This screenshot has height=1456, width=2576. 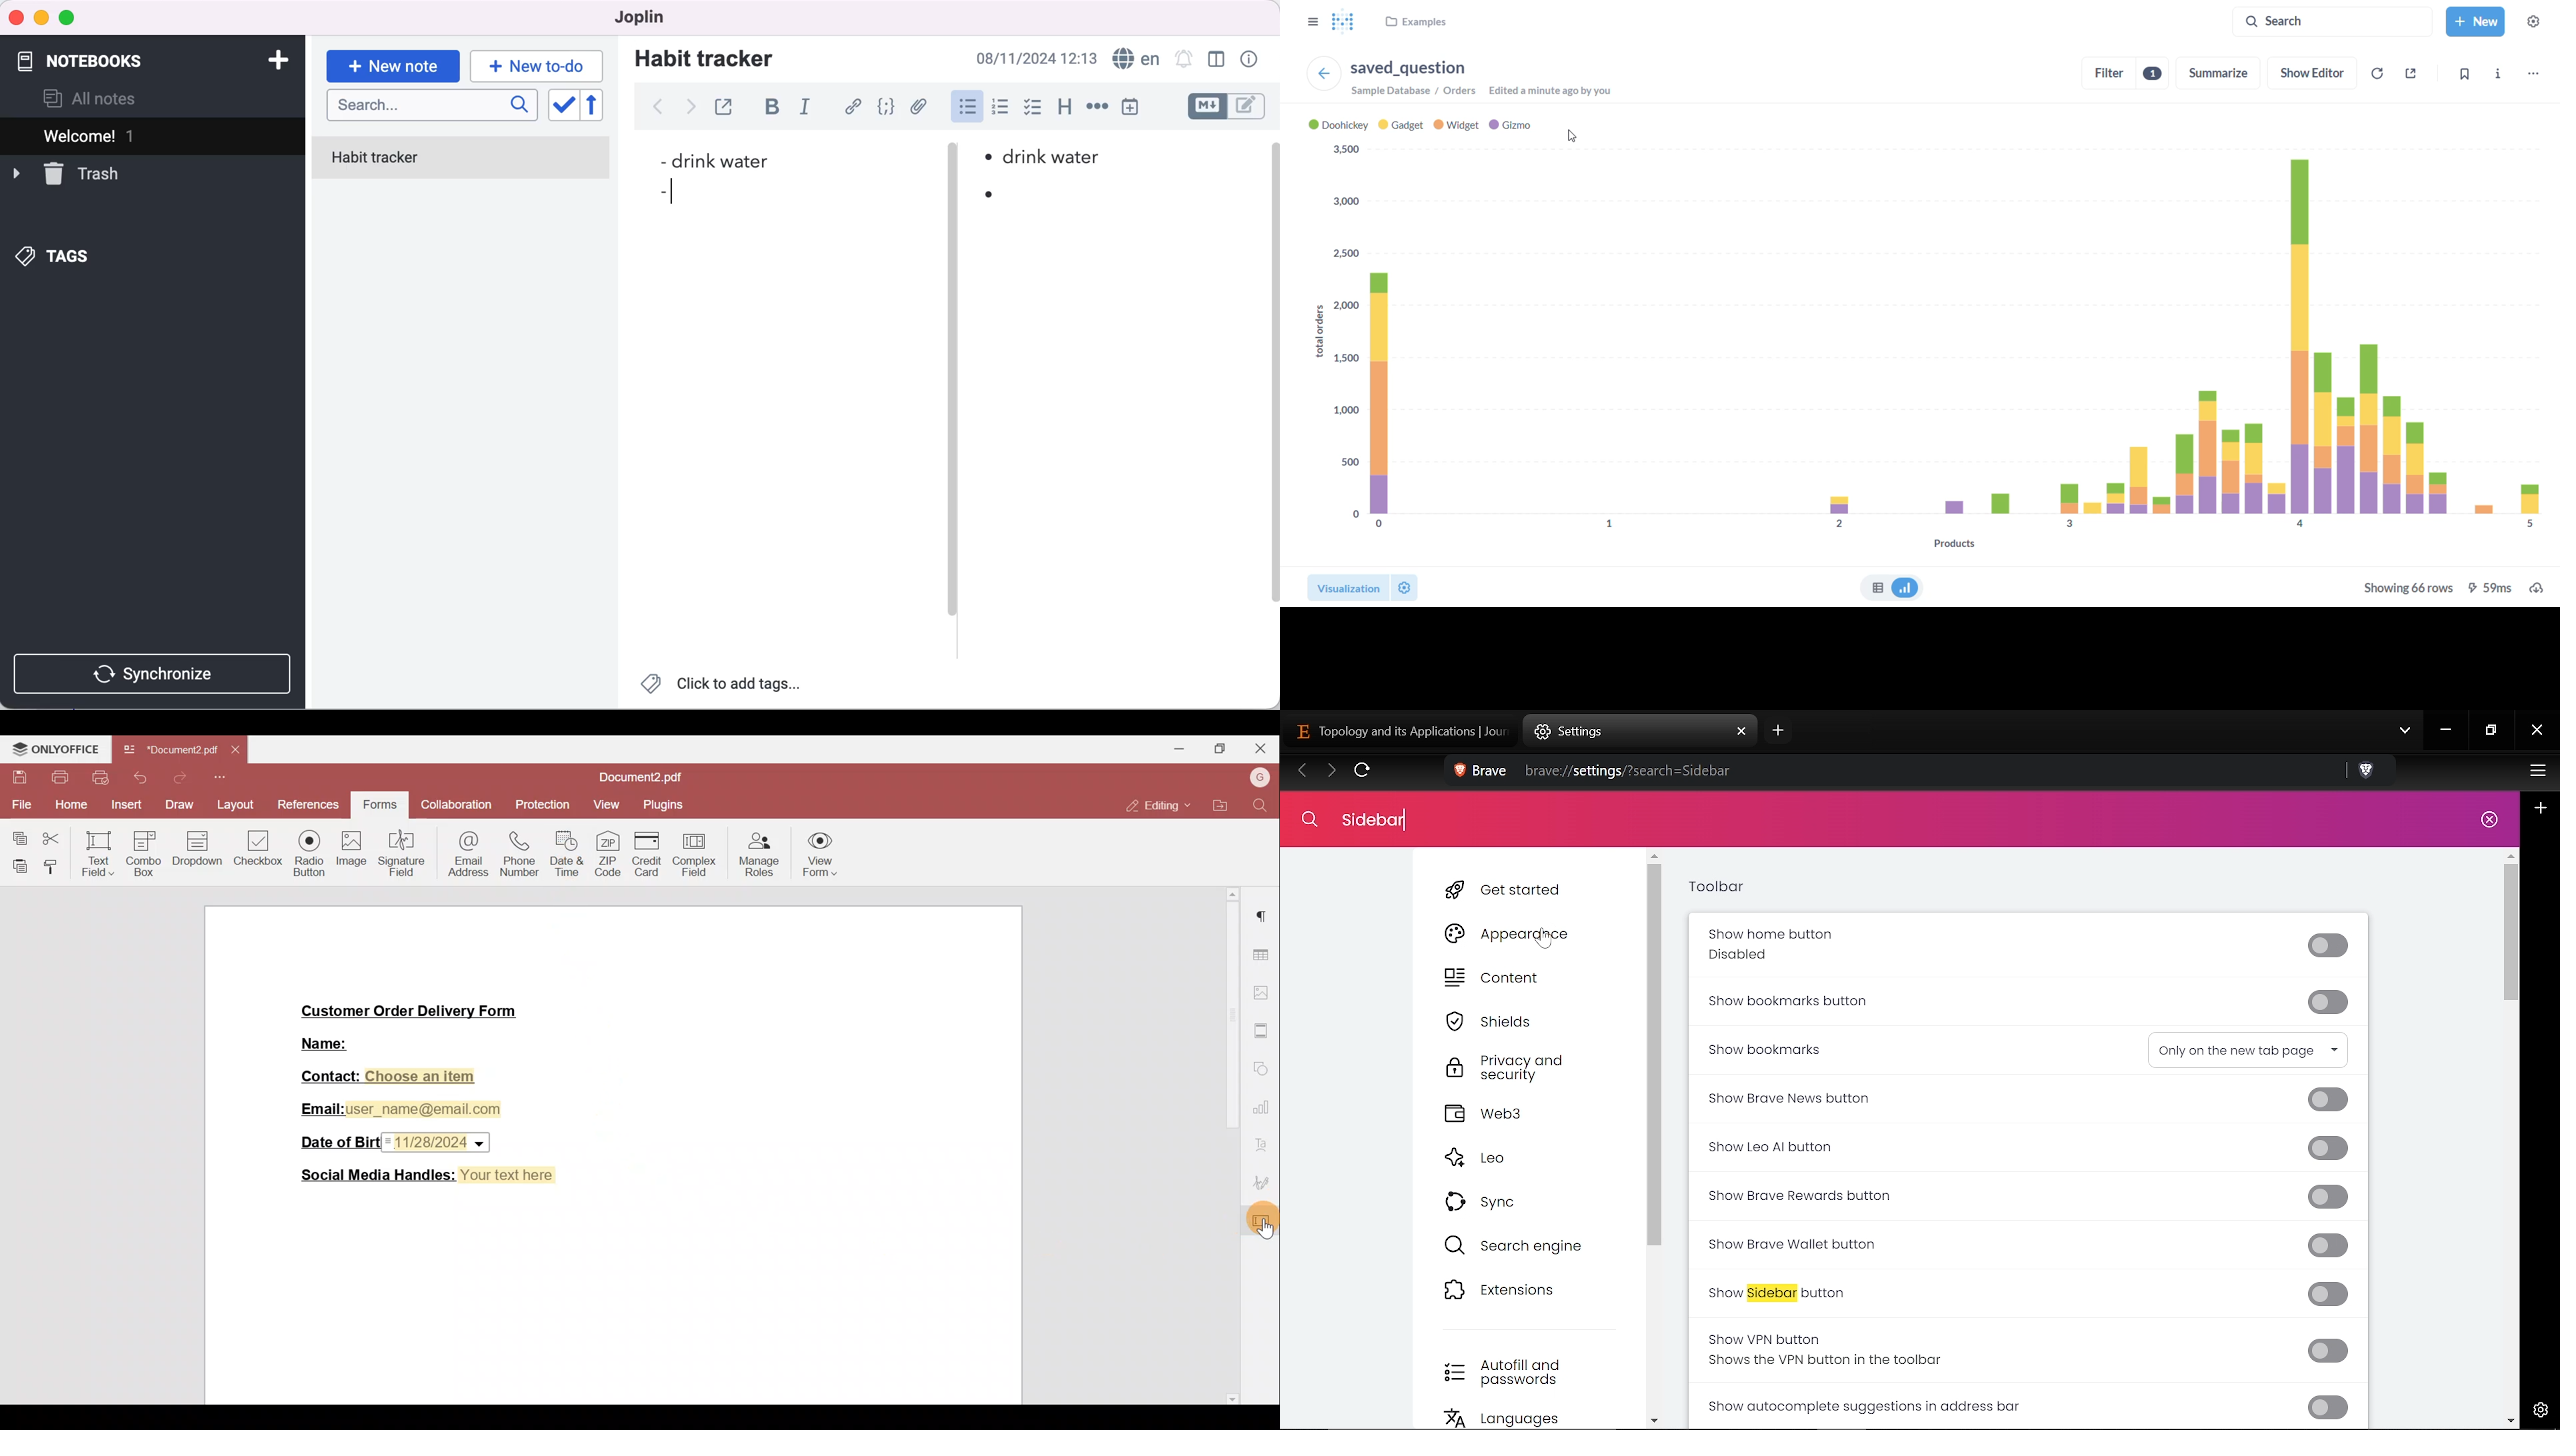 What do you see at coordinates (155, 674) in the screenshot?
I see `synchronize` at bounding box center [155, 674].